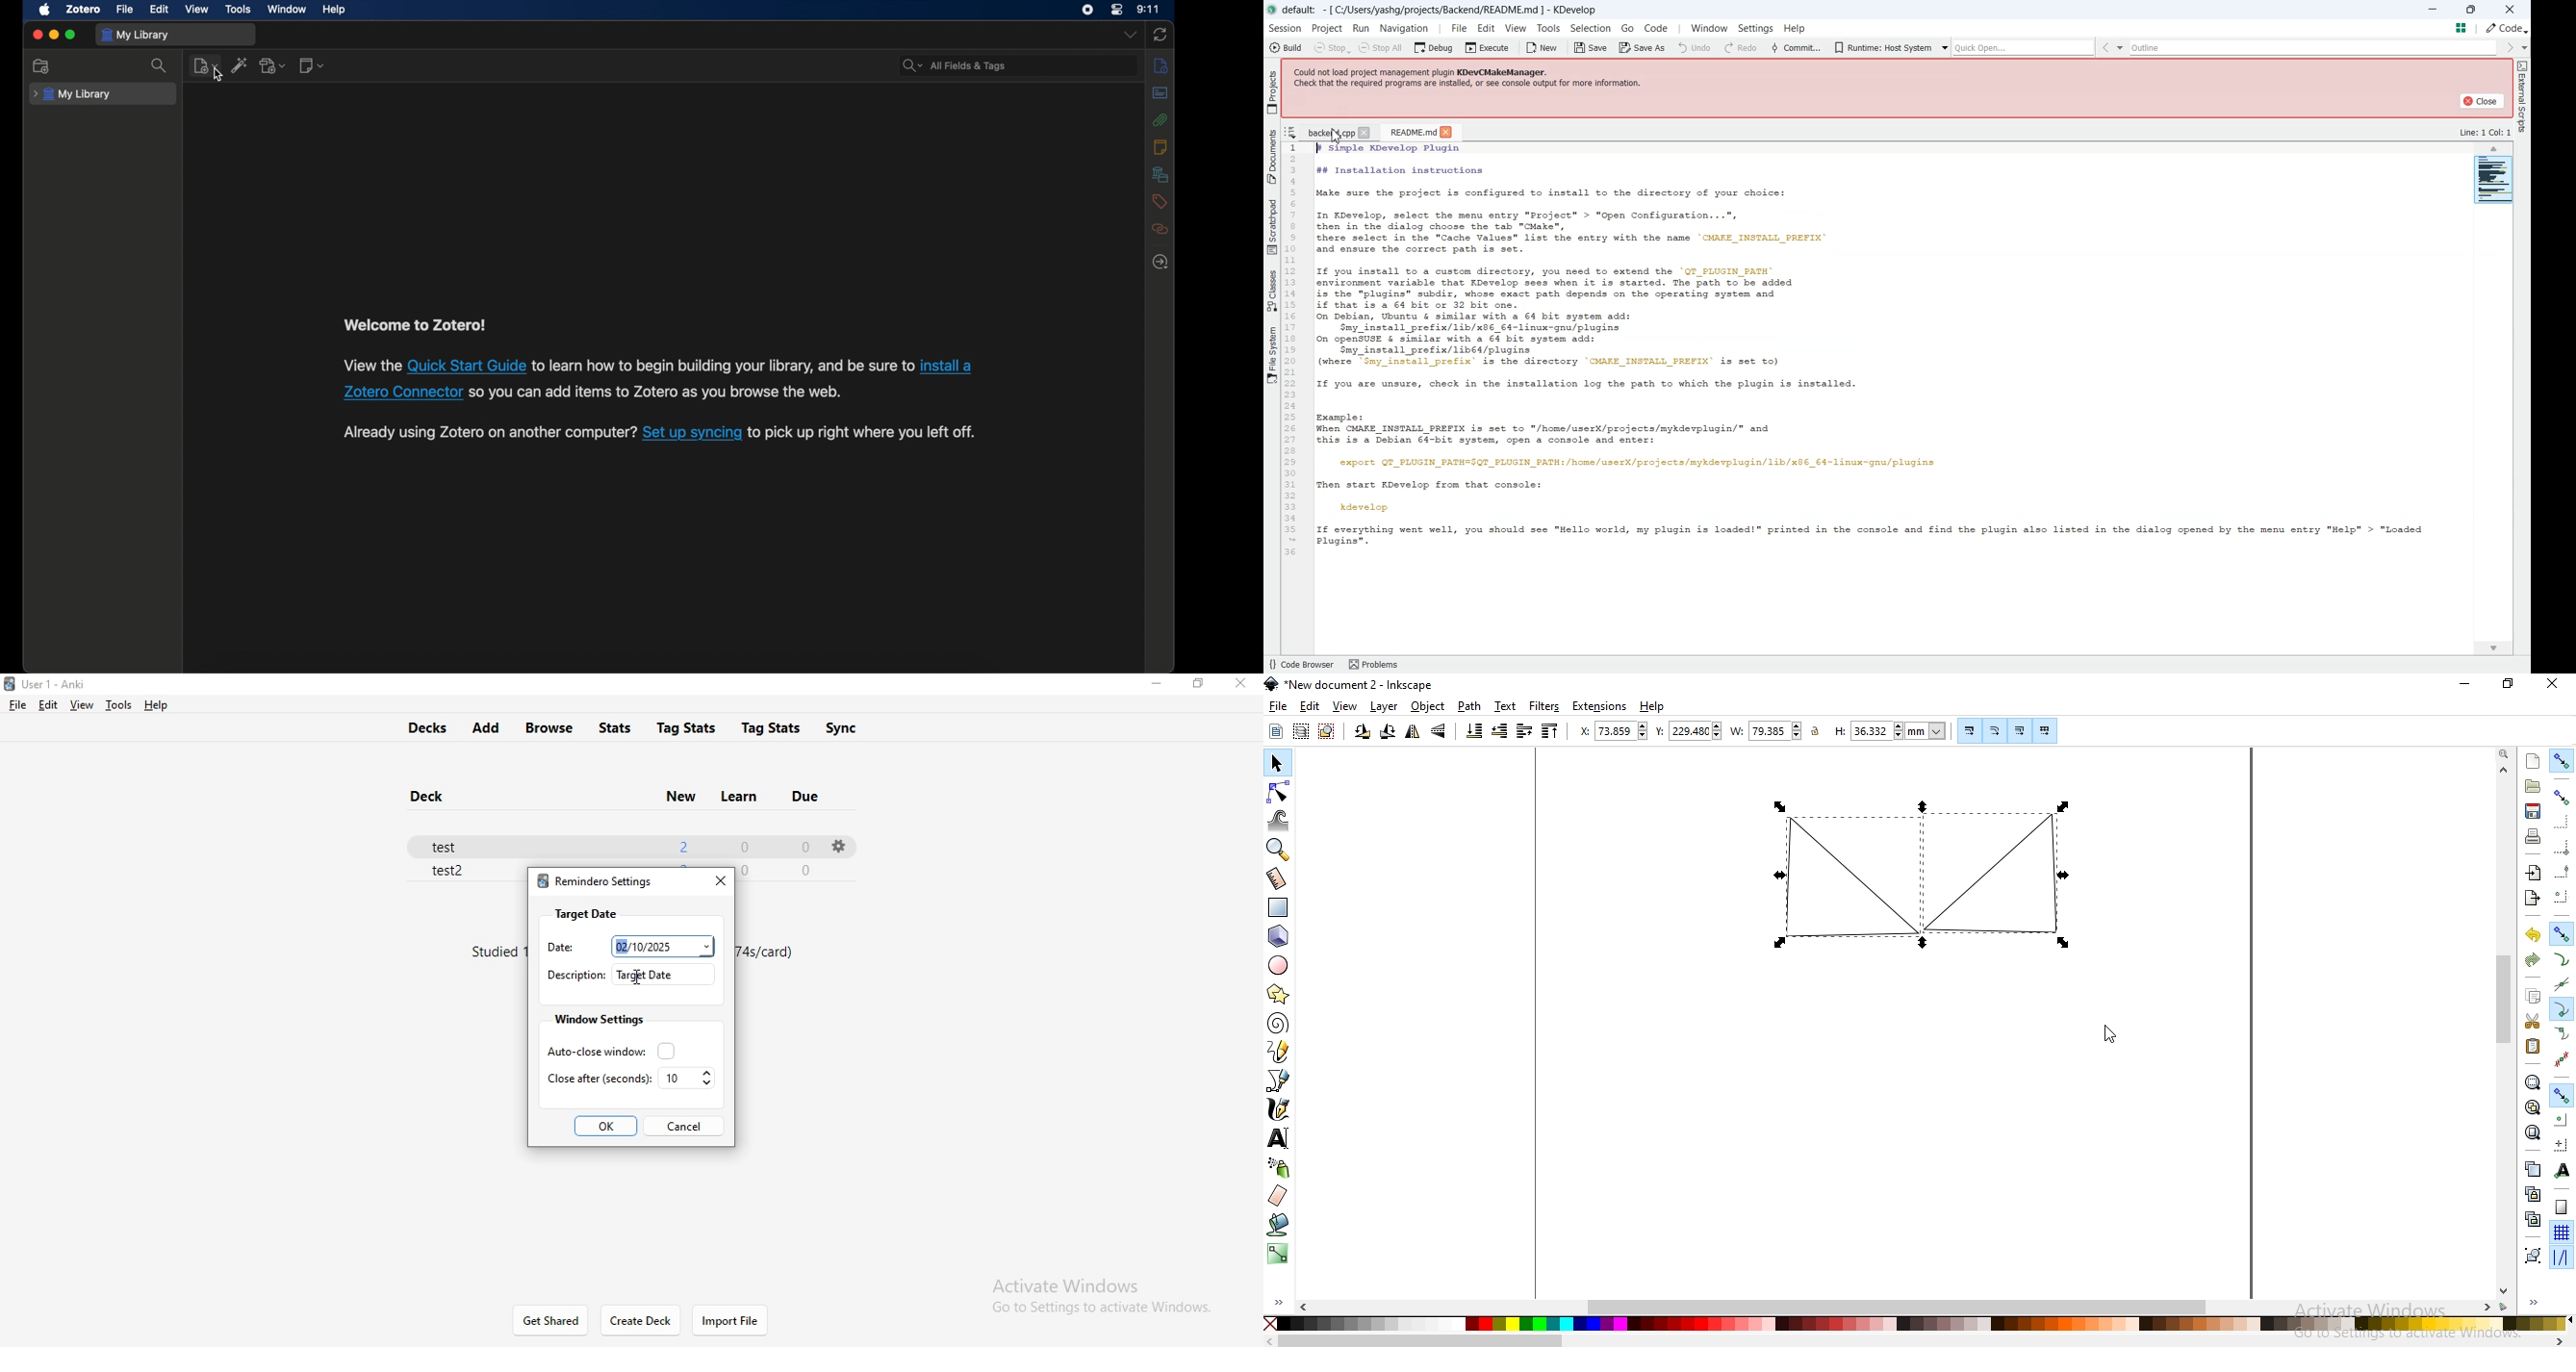 The image size is (2576, 1372). What do you see at coordinates (2530, 898) in the screenshot?
I see `export document` at bounding box center [2530, 898].